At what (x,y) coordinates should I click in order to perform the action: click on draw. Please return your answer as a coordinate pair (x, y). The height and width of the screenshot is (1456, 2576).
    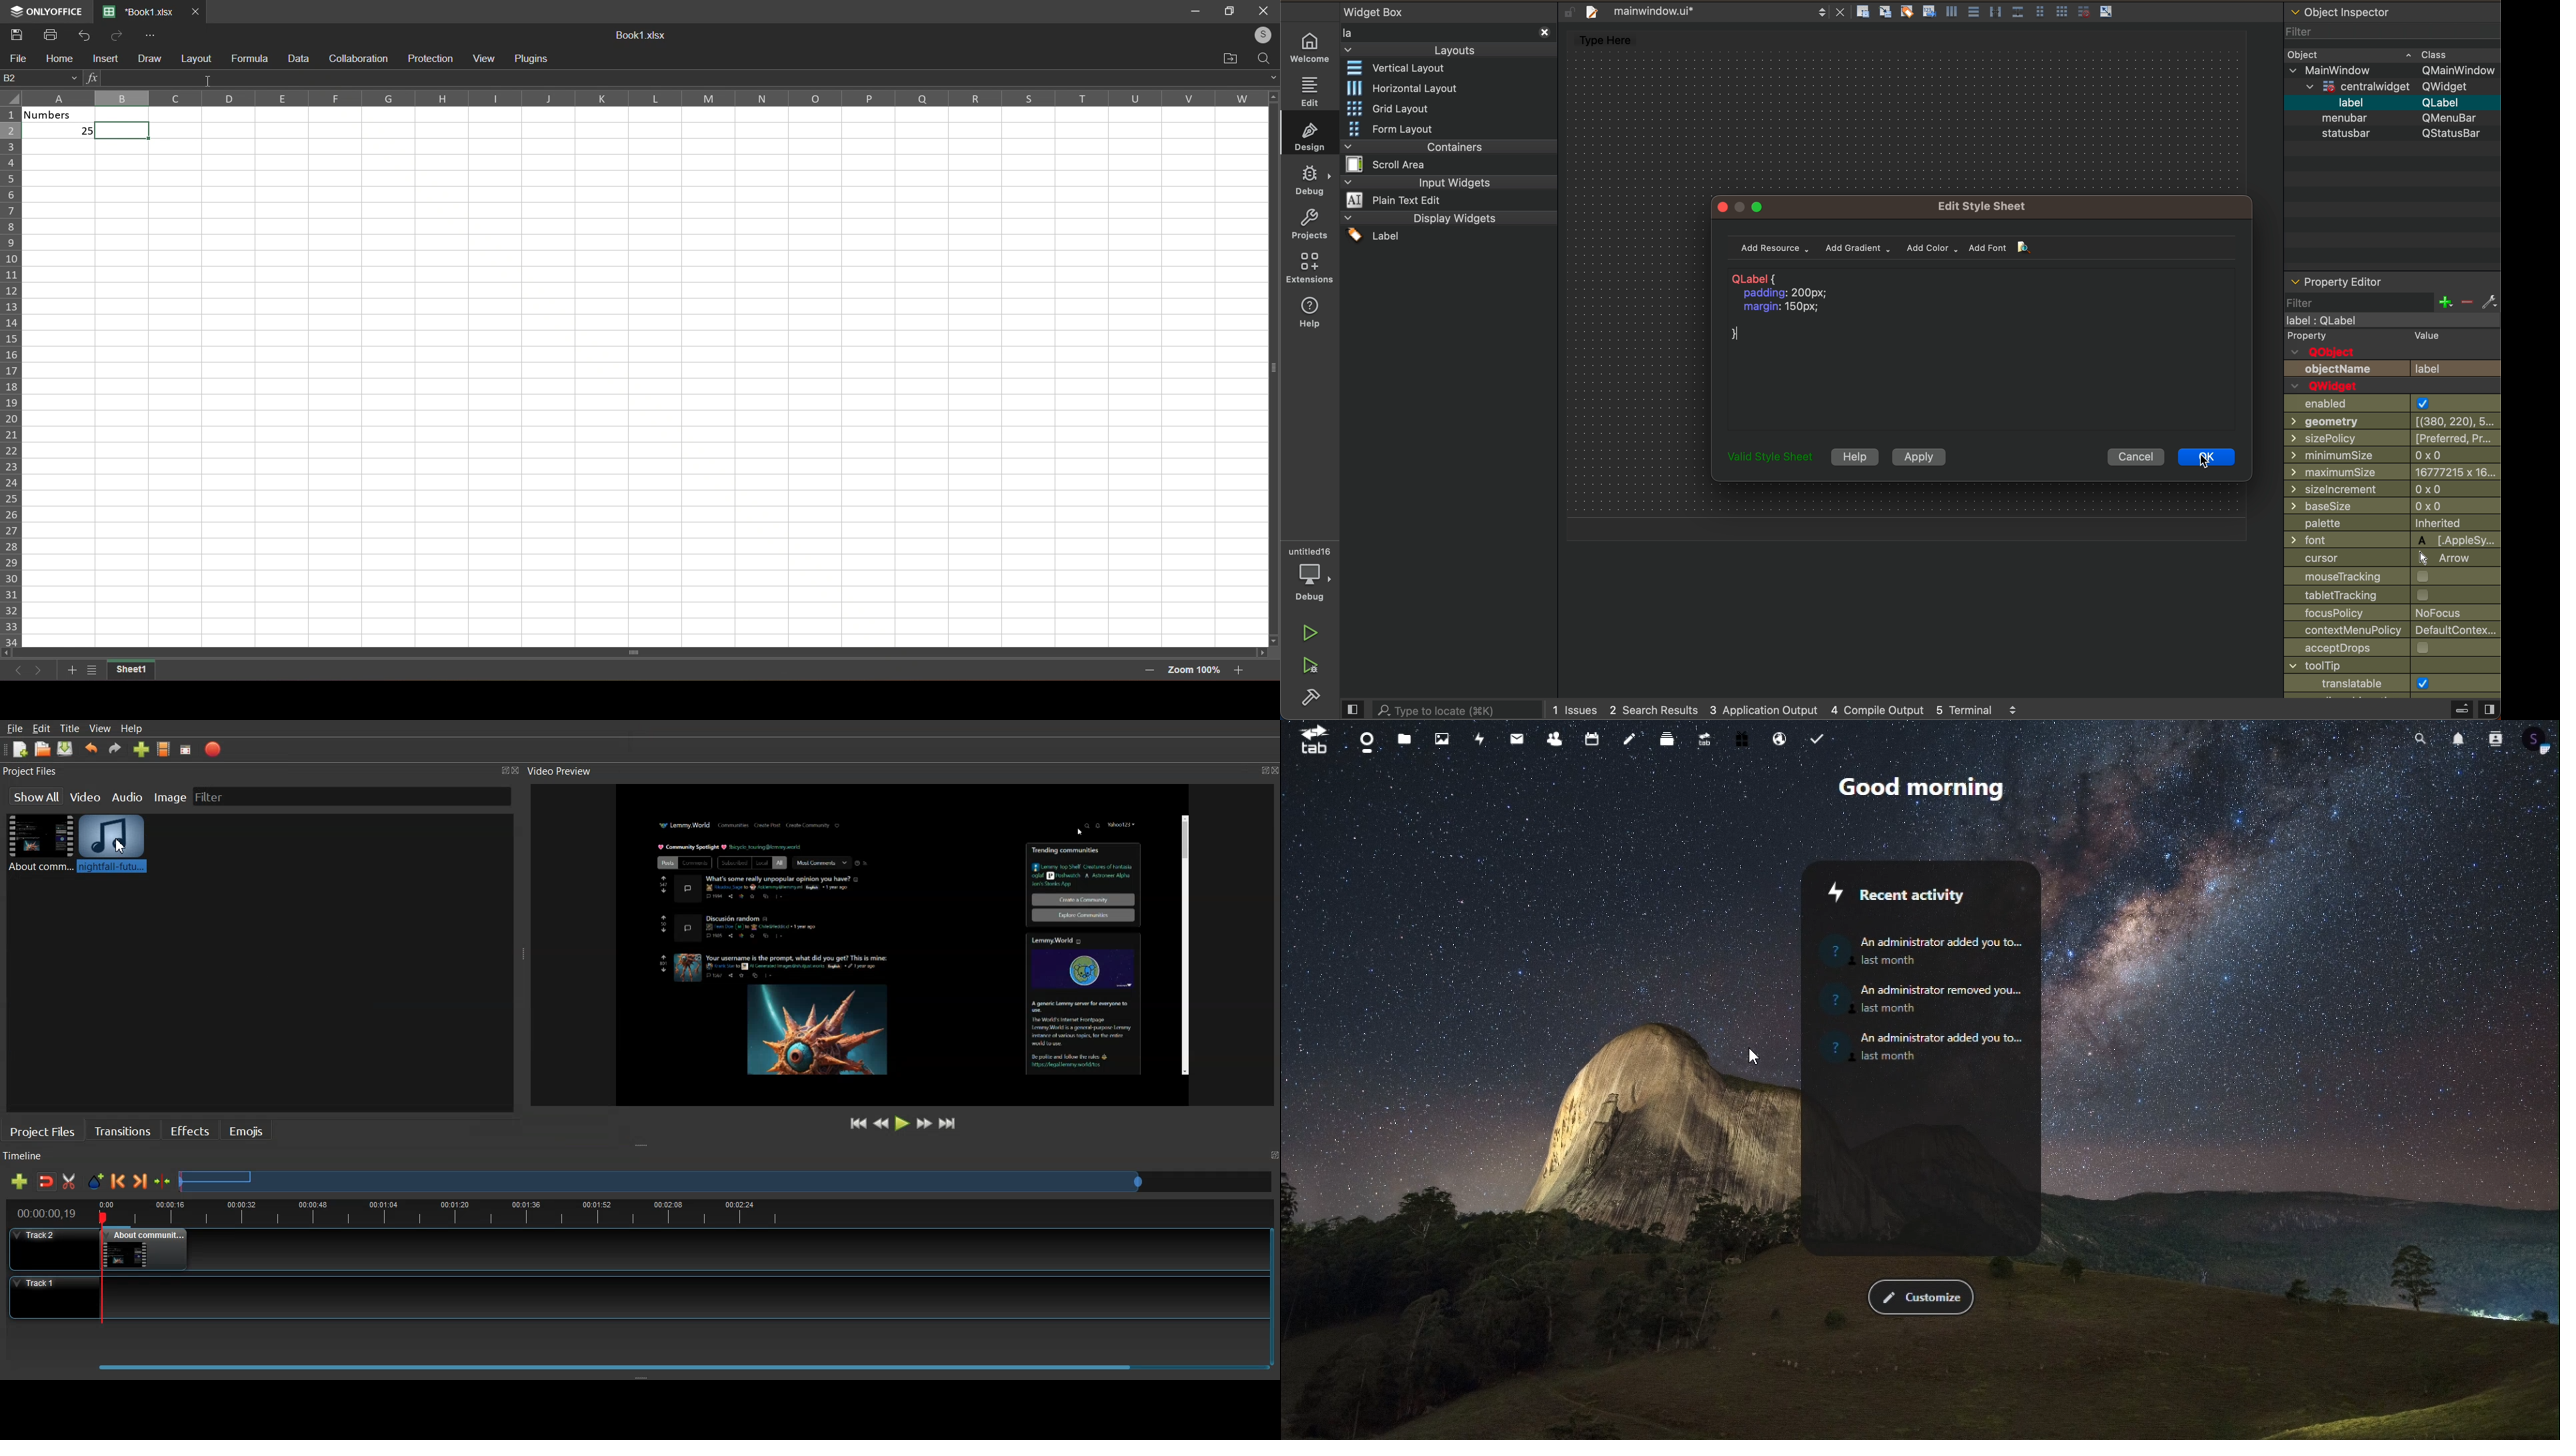
    Looking at the image, I should click on (147, 57).